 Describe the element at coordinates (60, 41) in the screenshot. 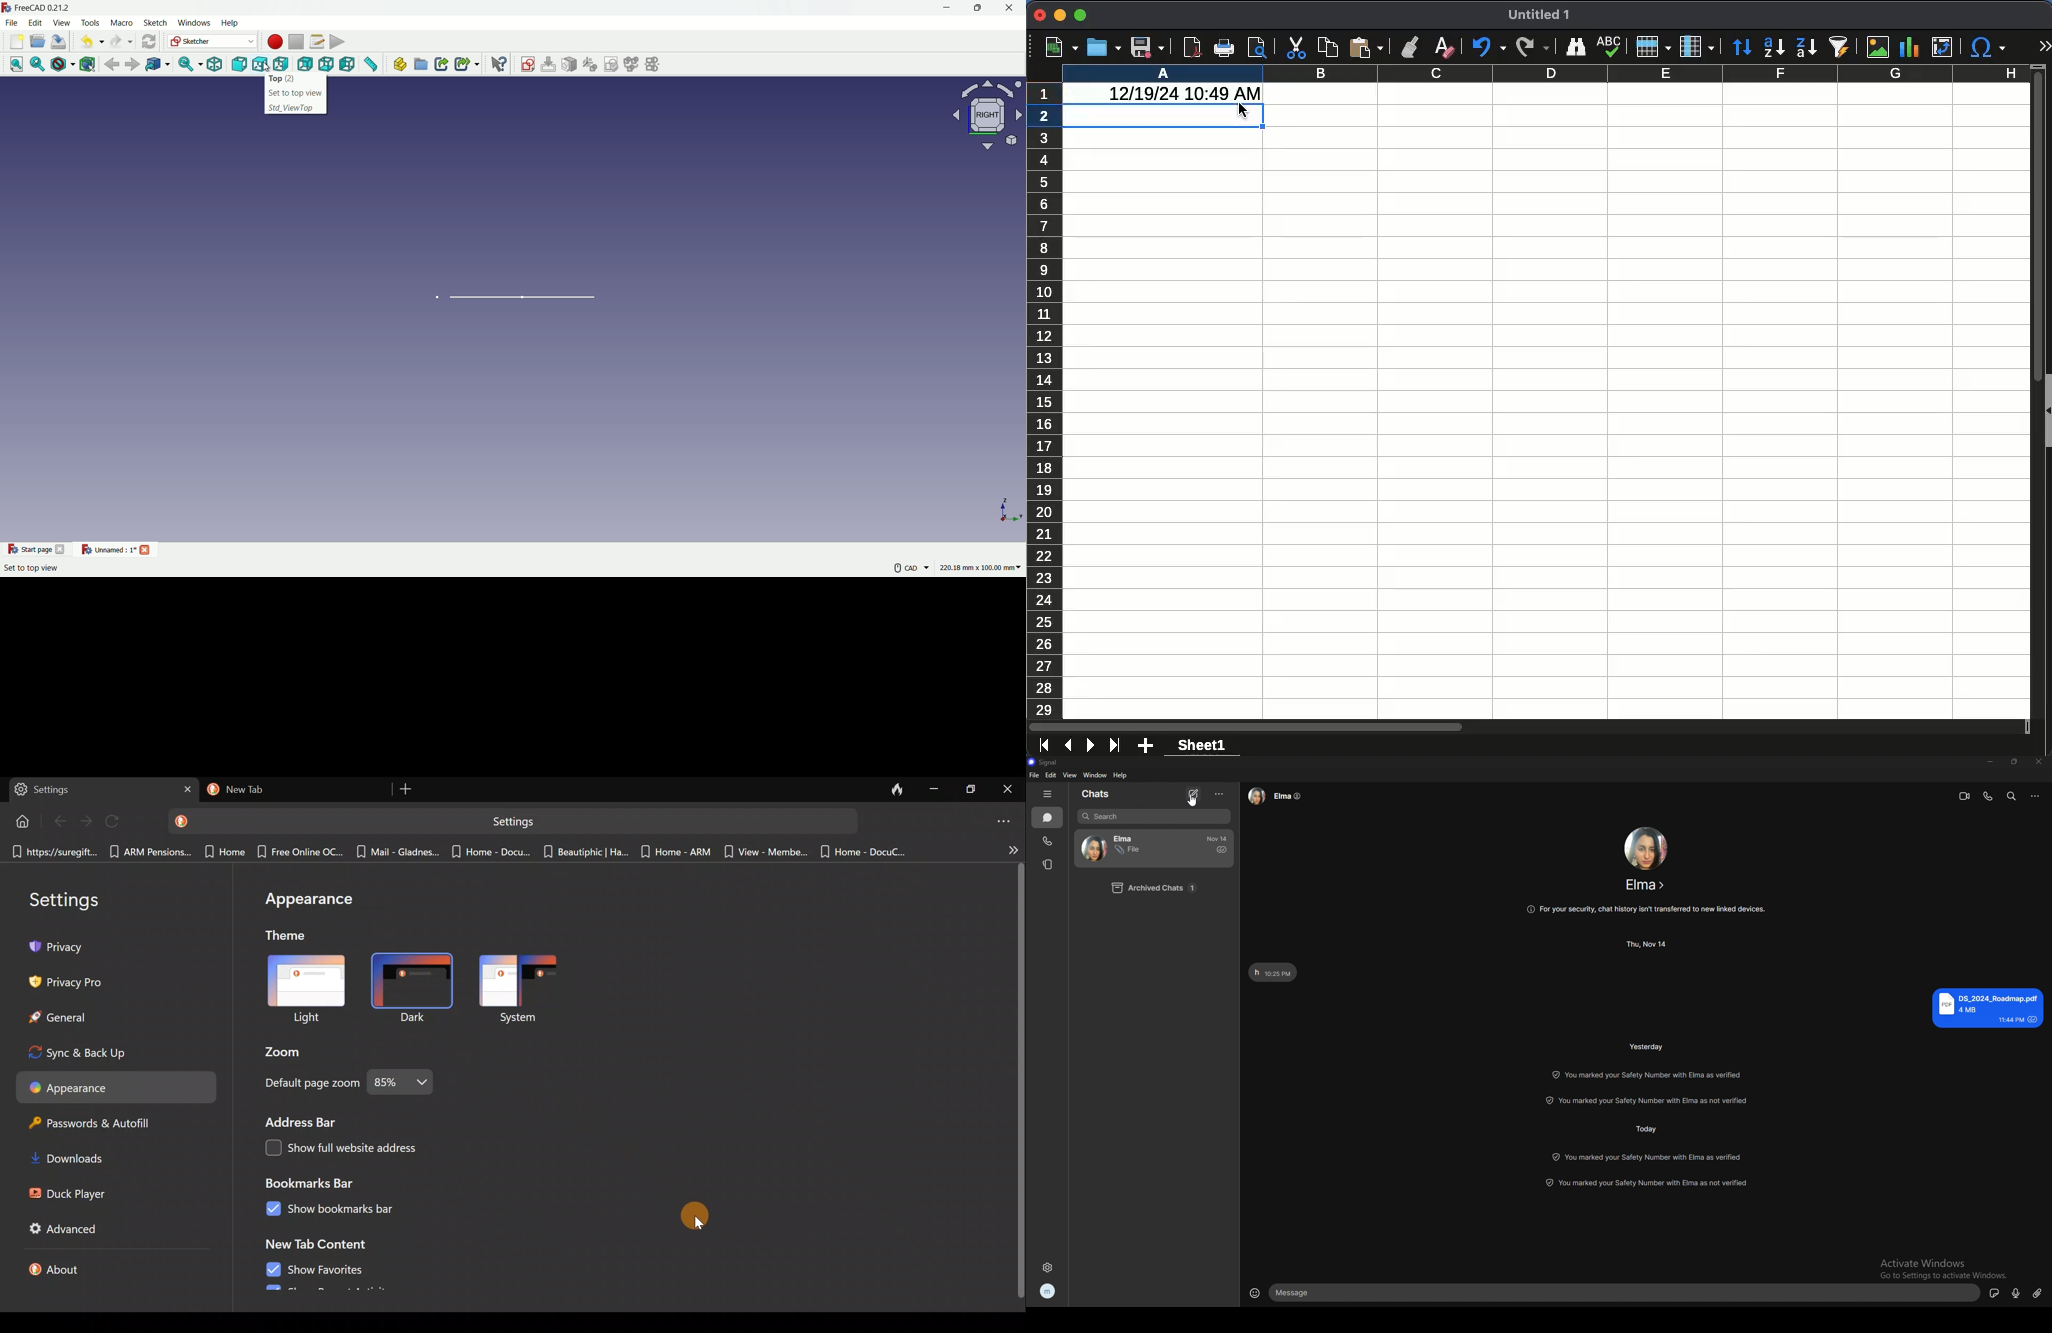

I see `save file` at that location.